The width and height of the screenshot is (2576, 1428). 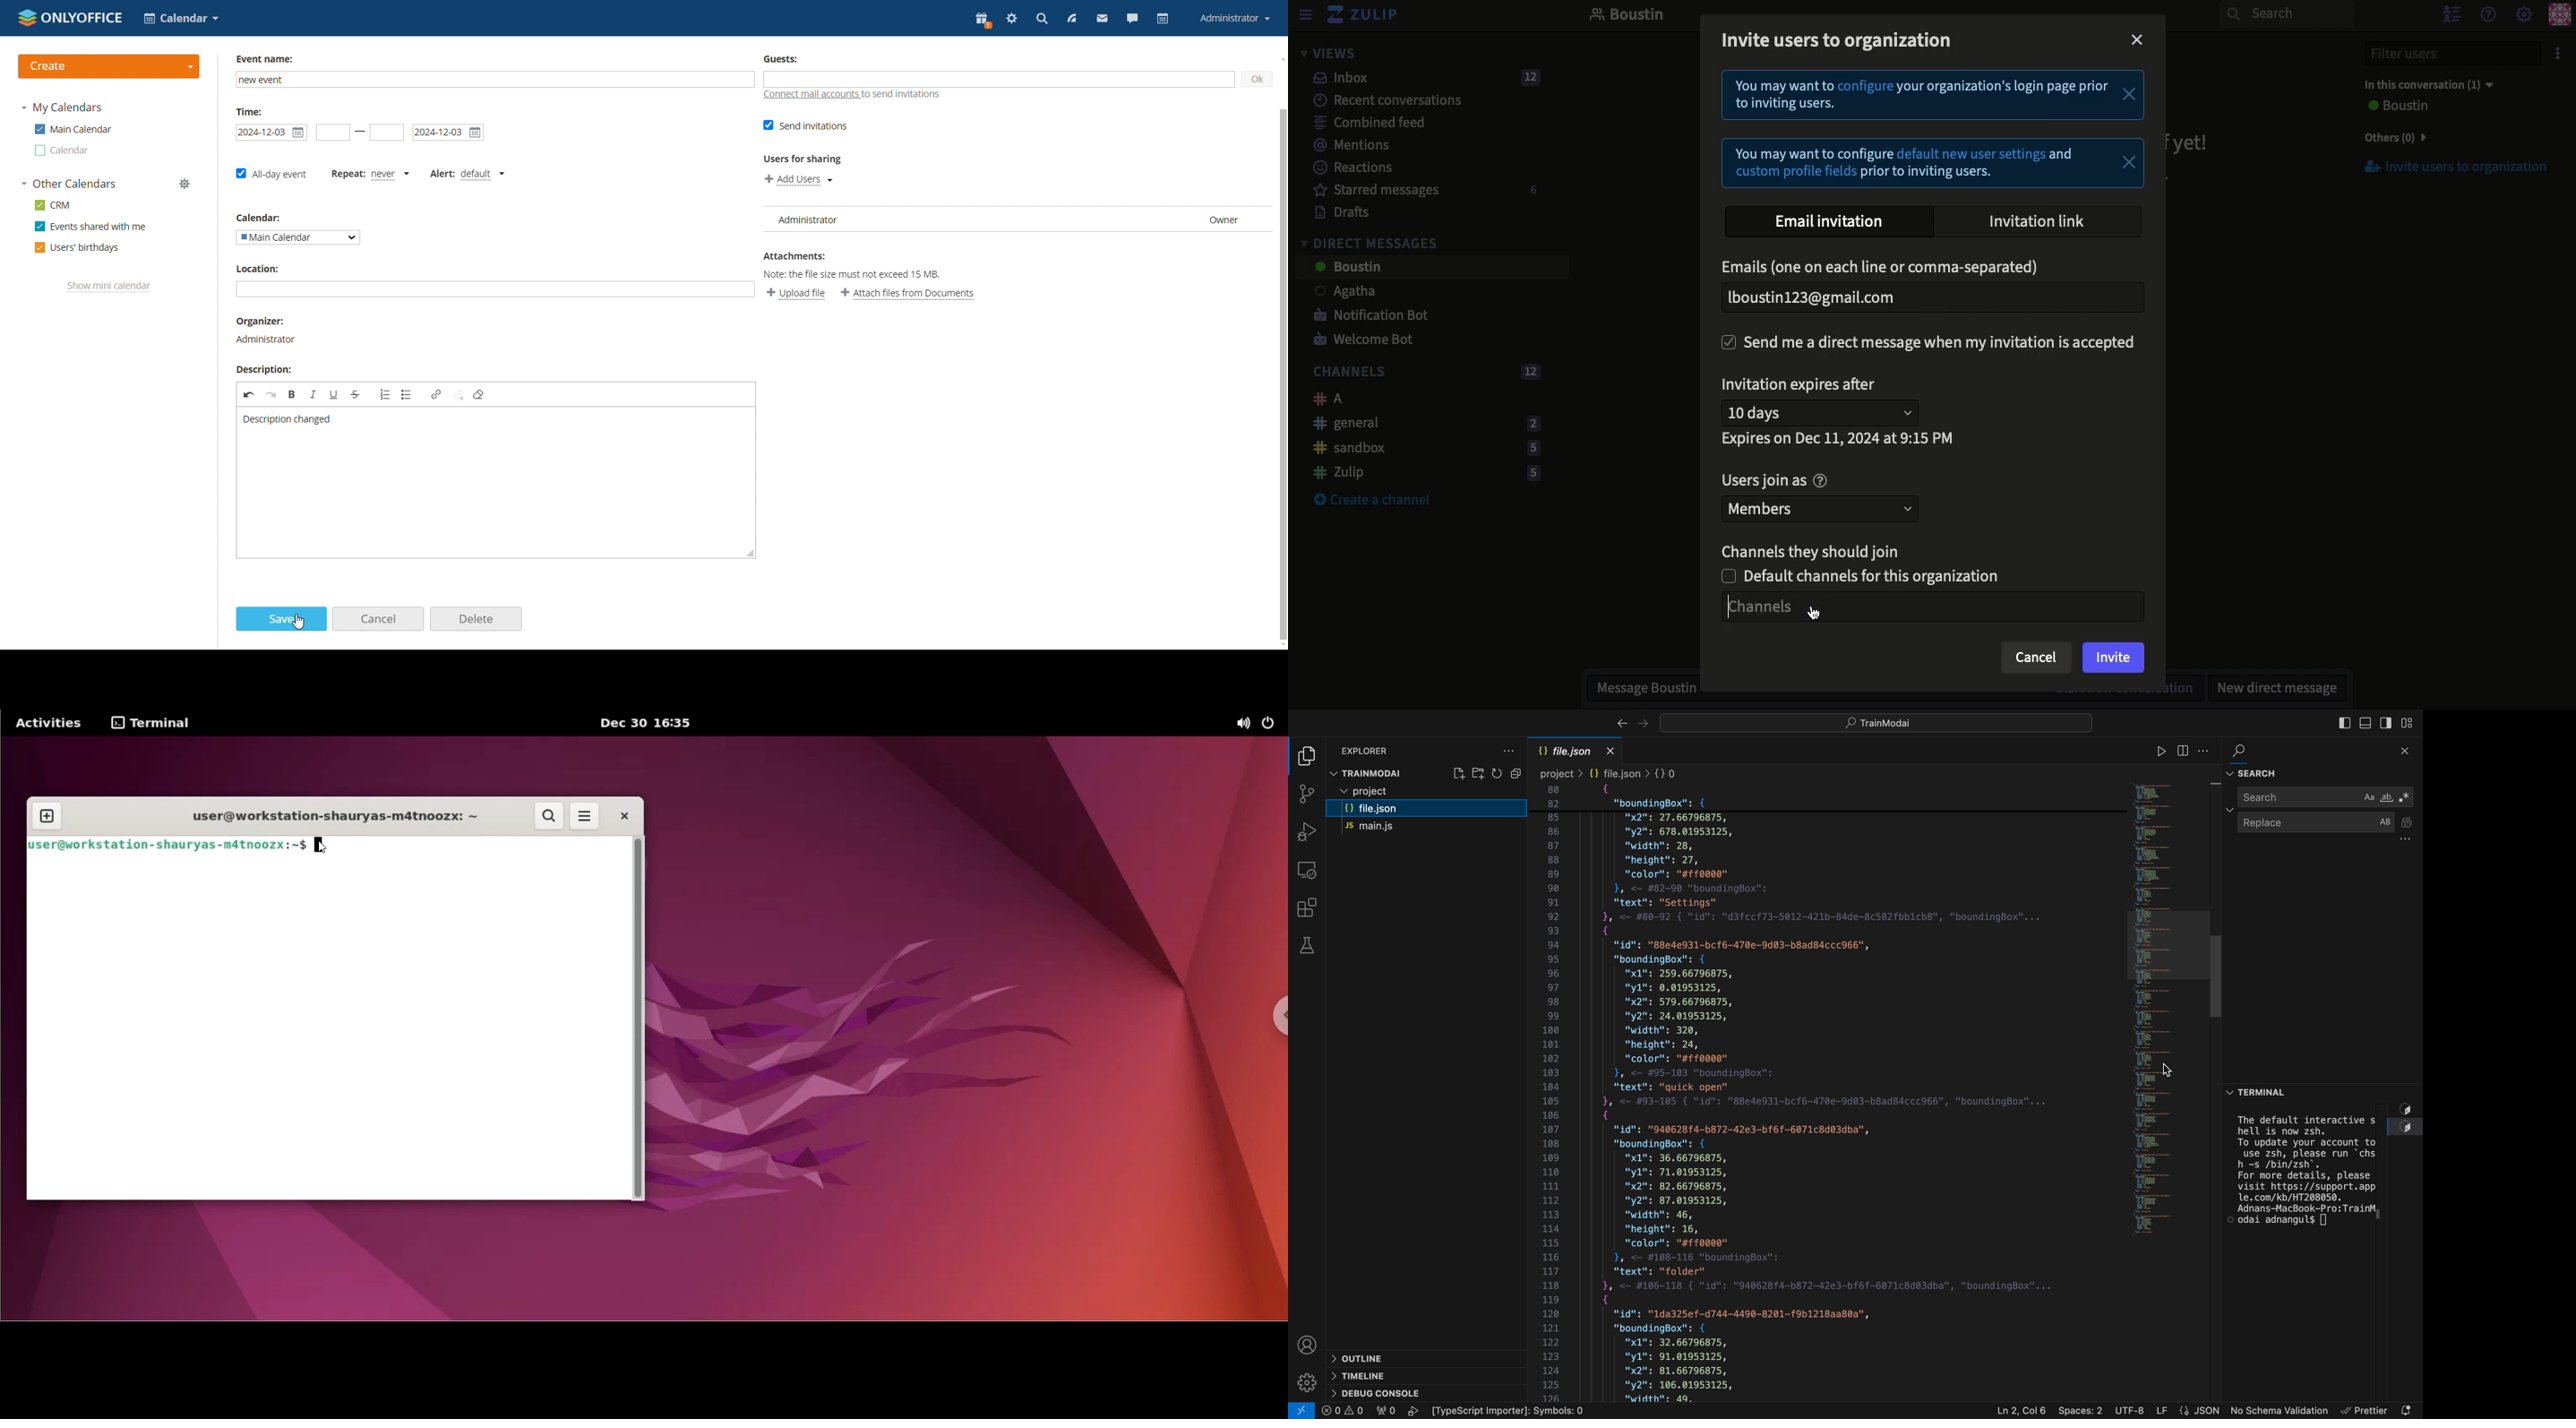 What do you see at coordinates (1885, 268) in the screenshot?
I see `Email ` at bounding box center [1885, 268].